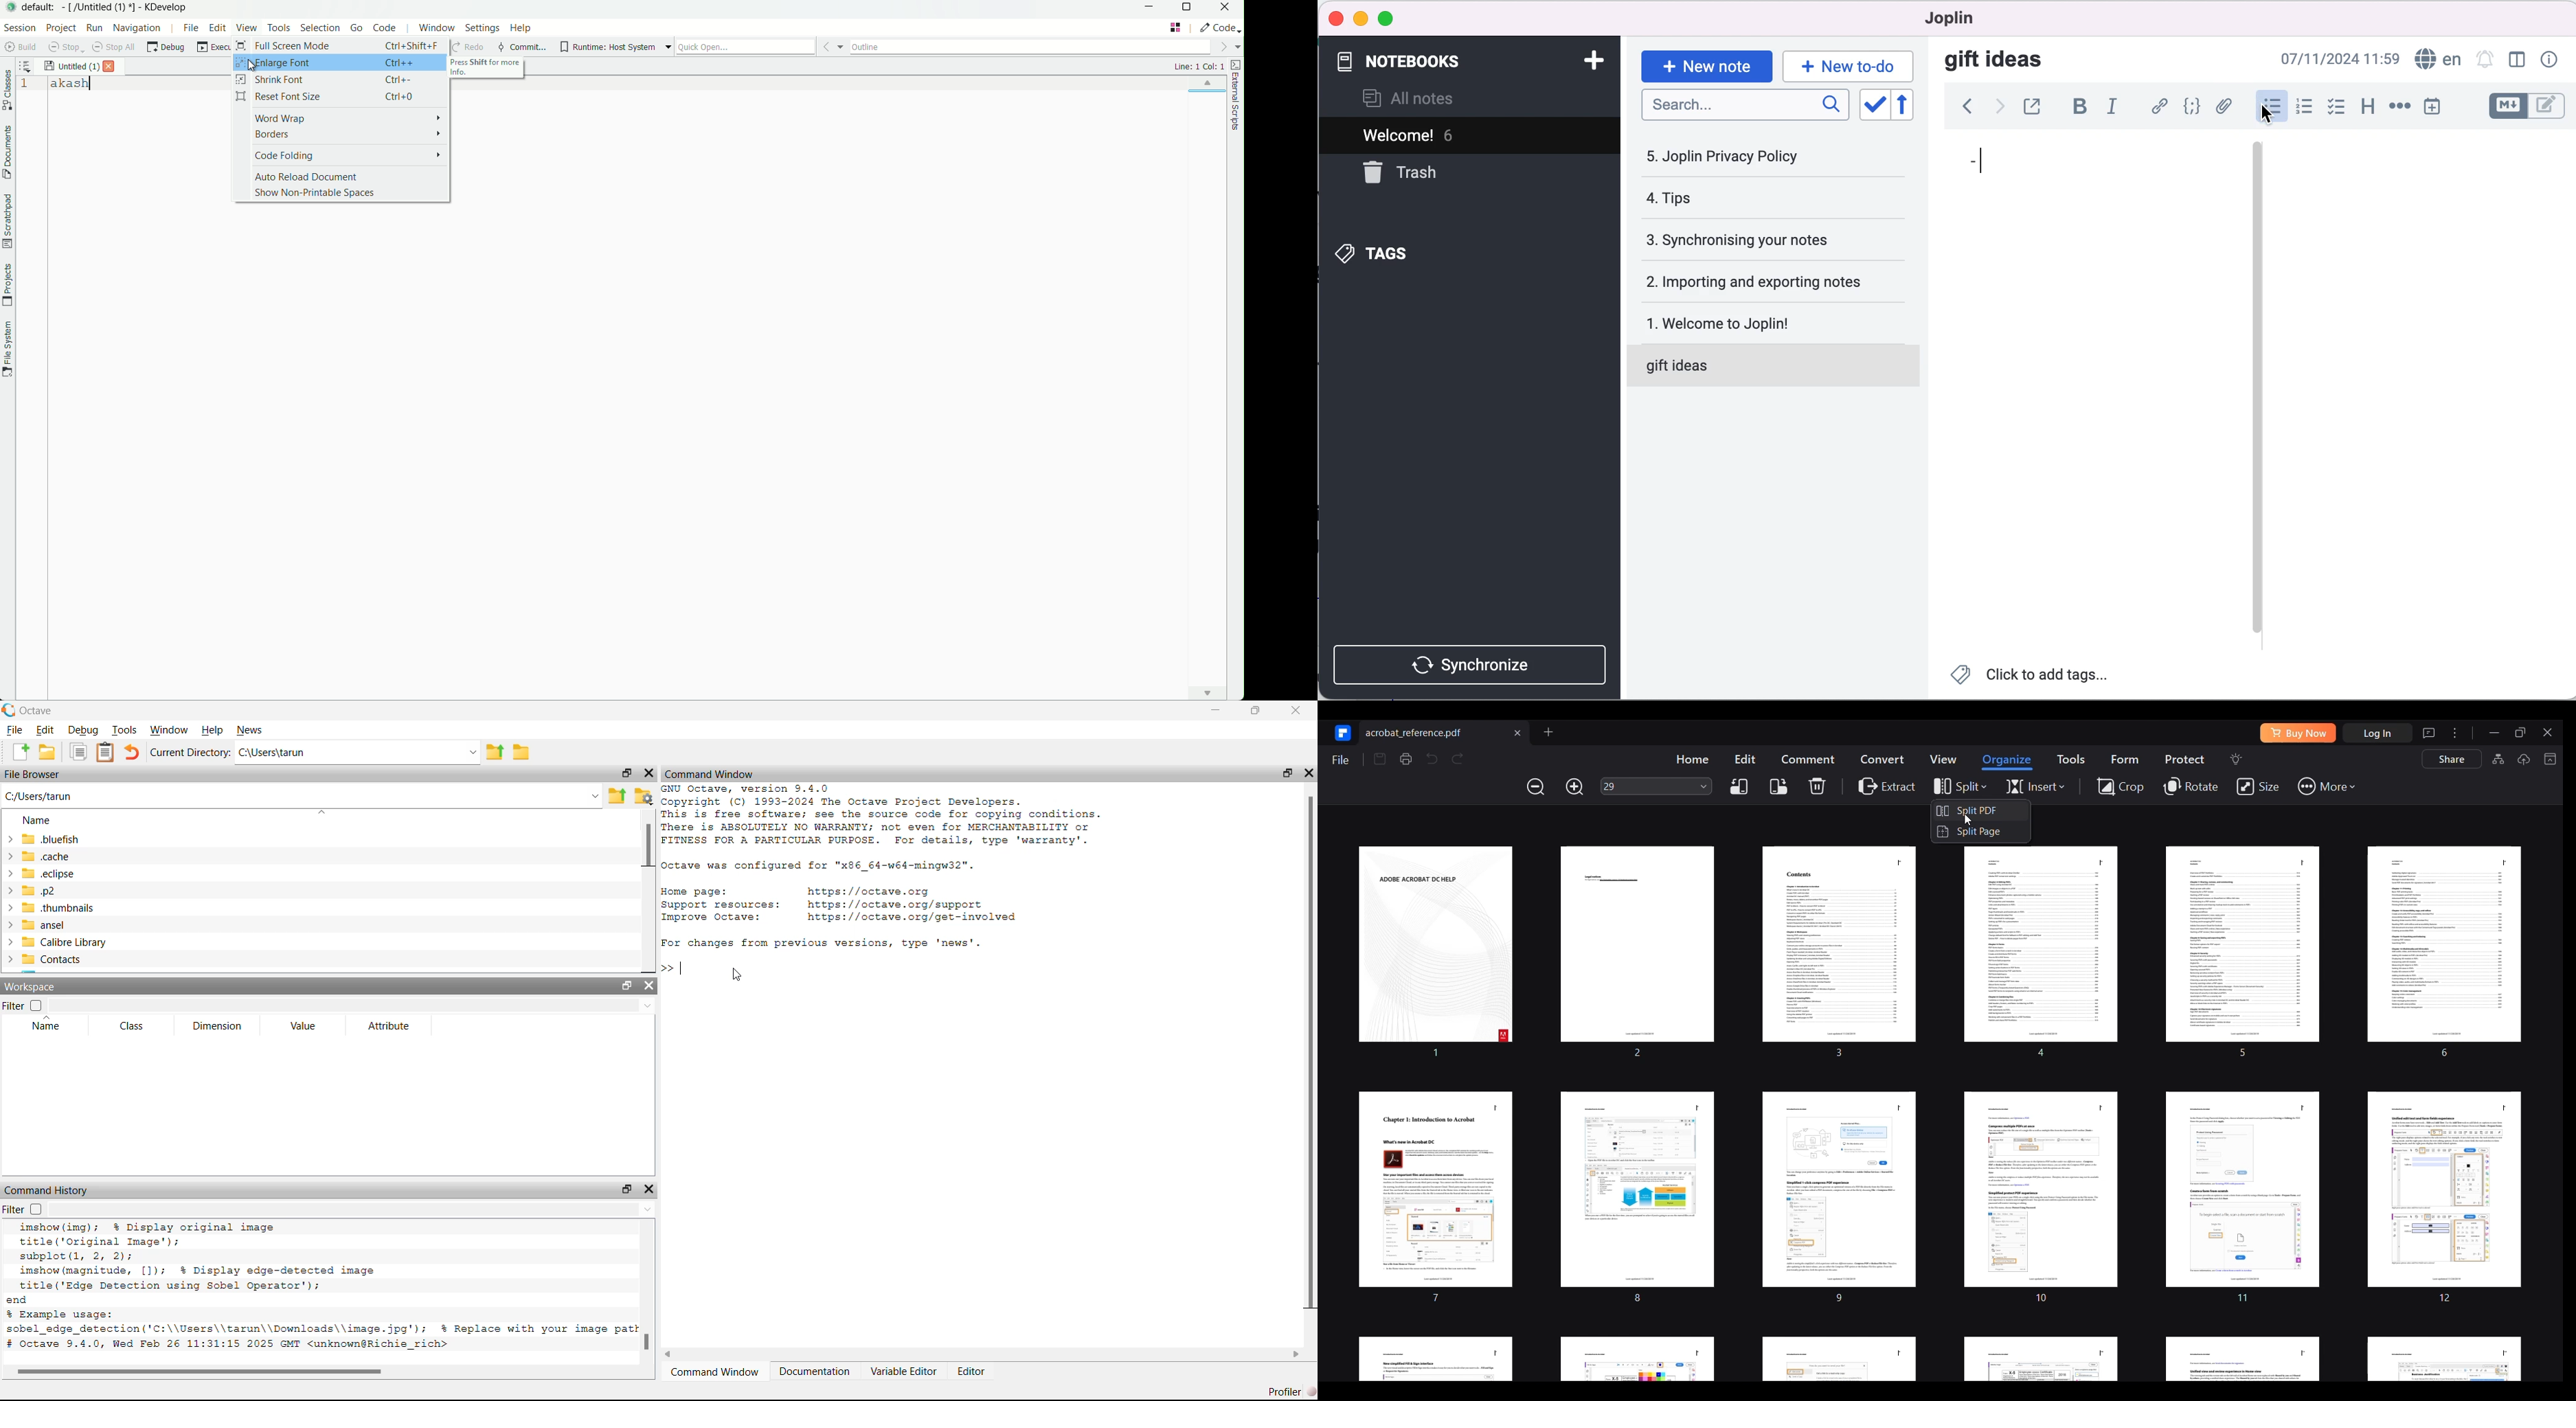 Image resolution: width=2576 pixels, height=1428 pixels. Describe the element at coordinates (1949, 18) in the screenshot. I see `joplin` at that location.